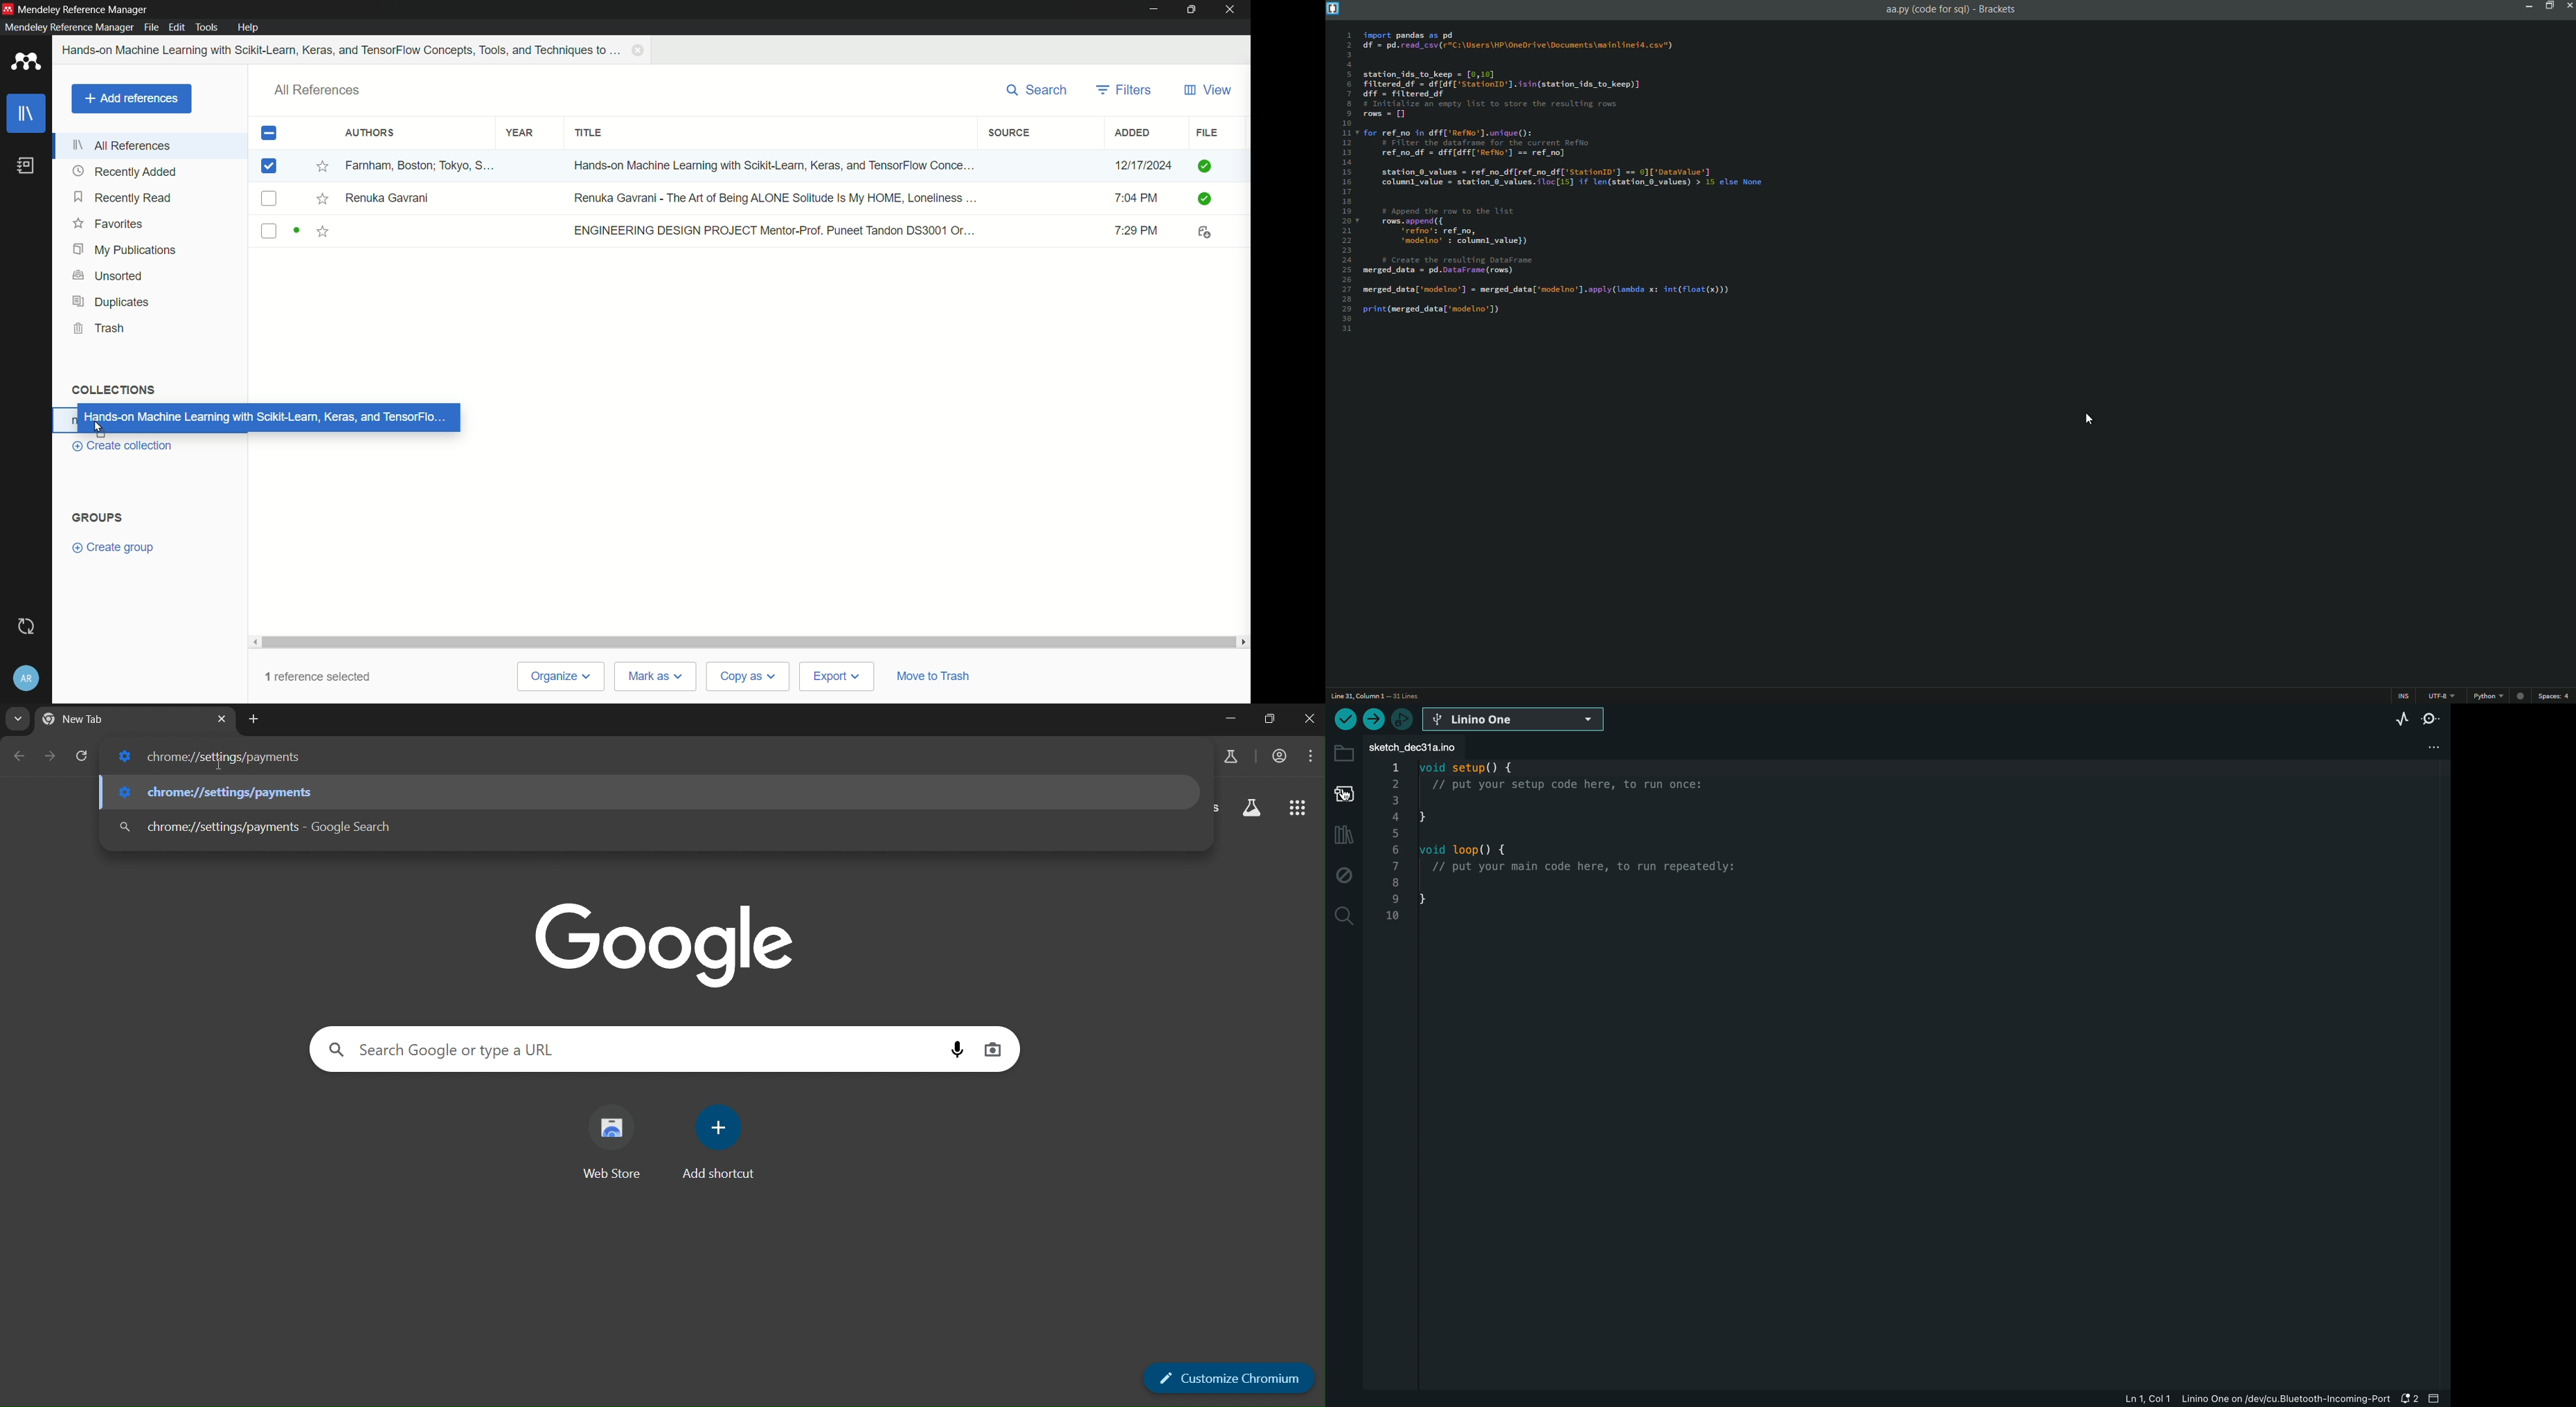 The image size is (2576, 1428). I want to click on app icon, so click(26, 64).